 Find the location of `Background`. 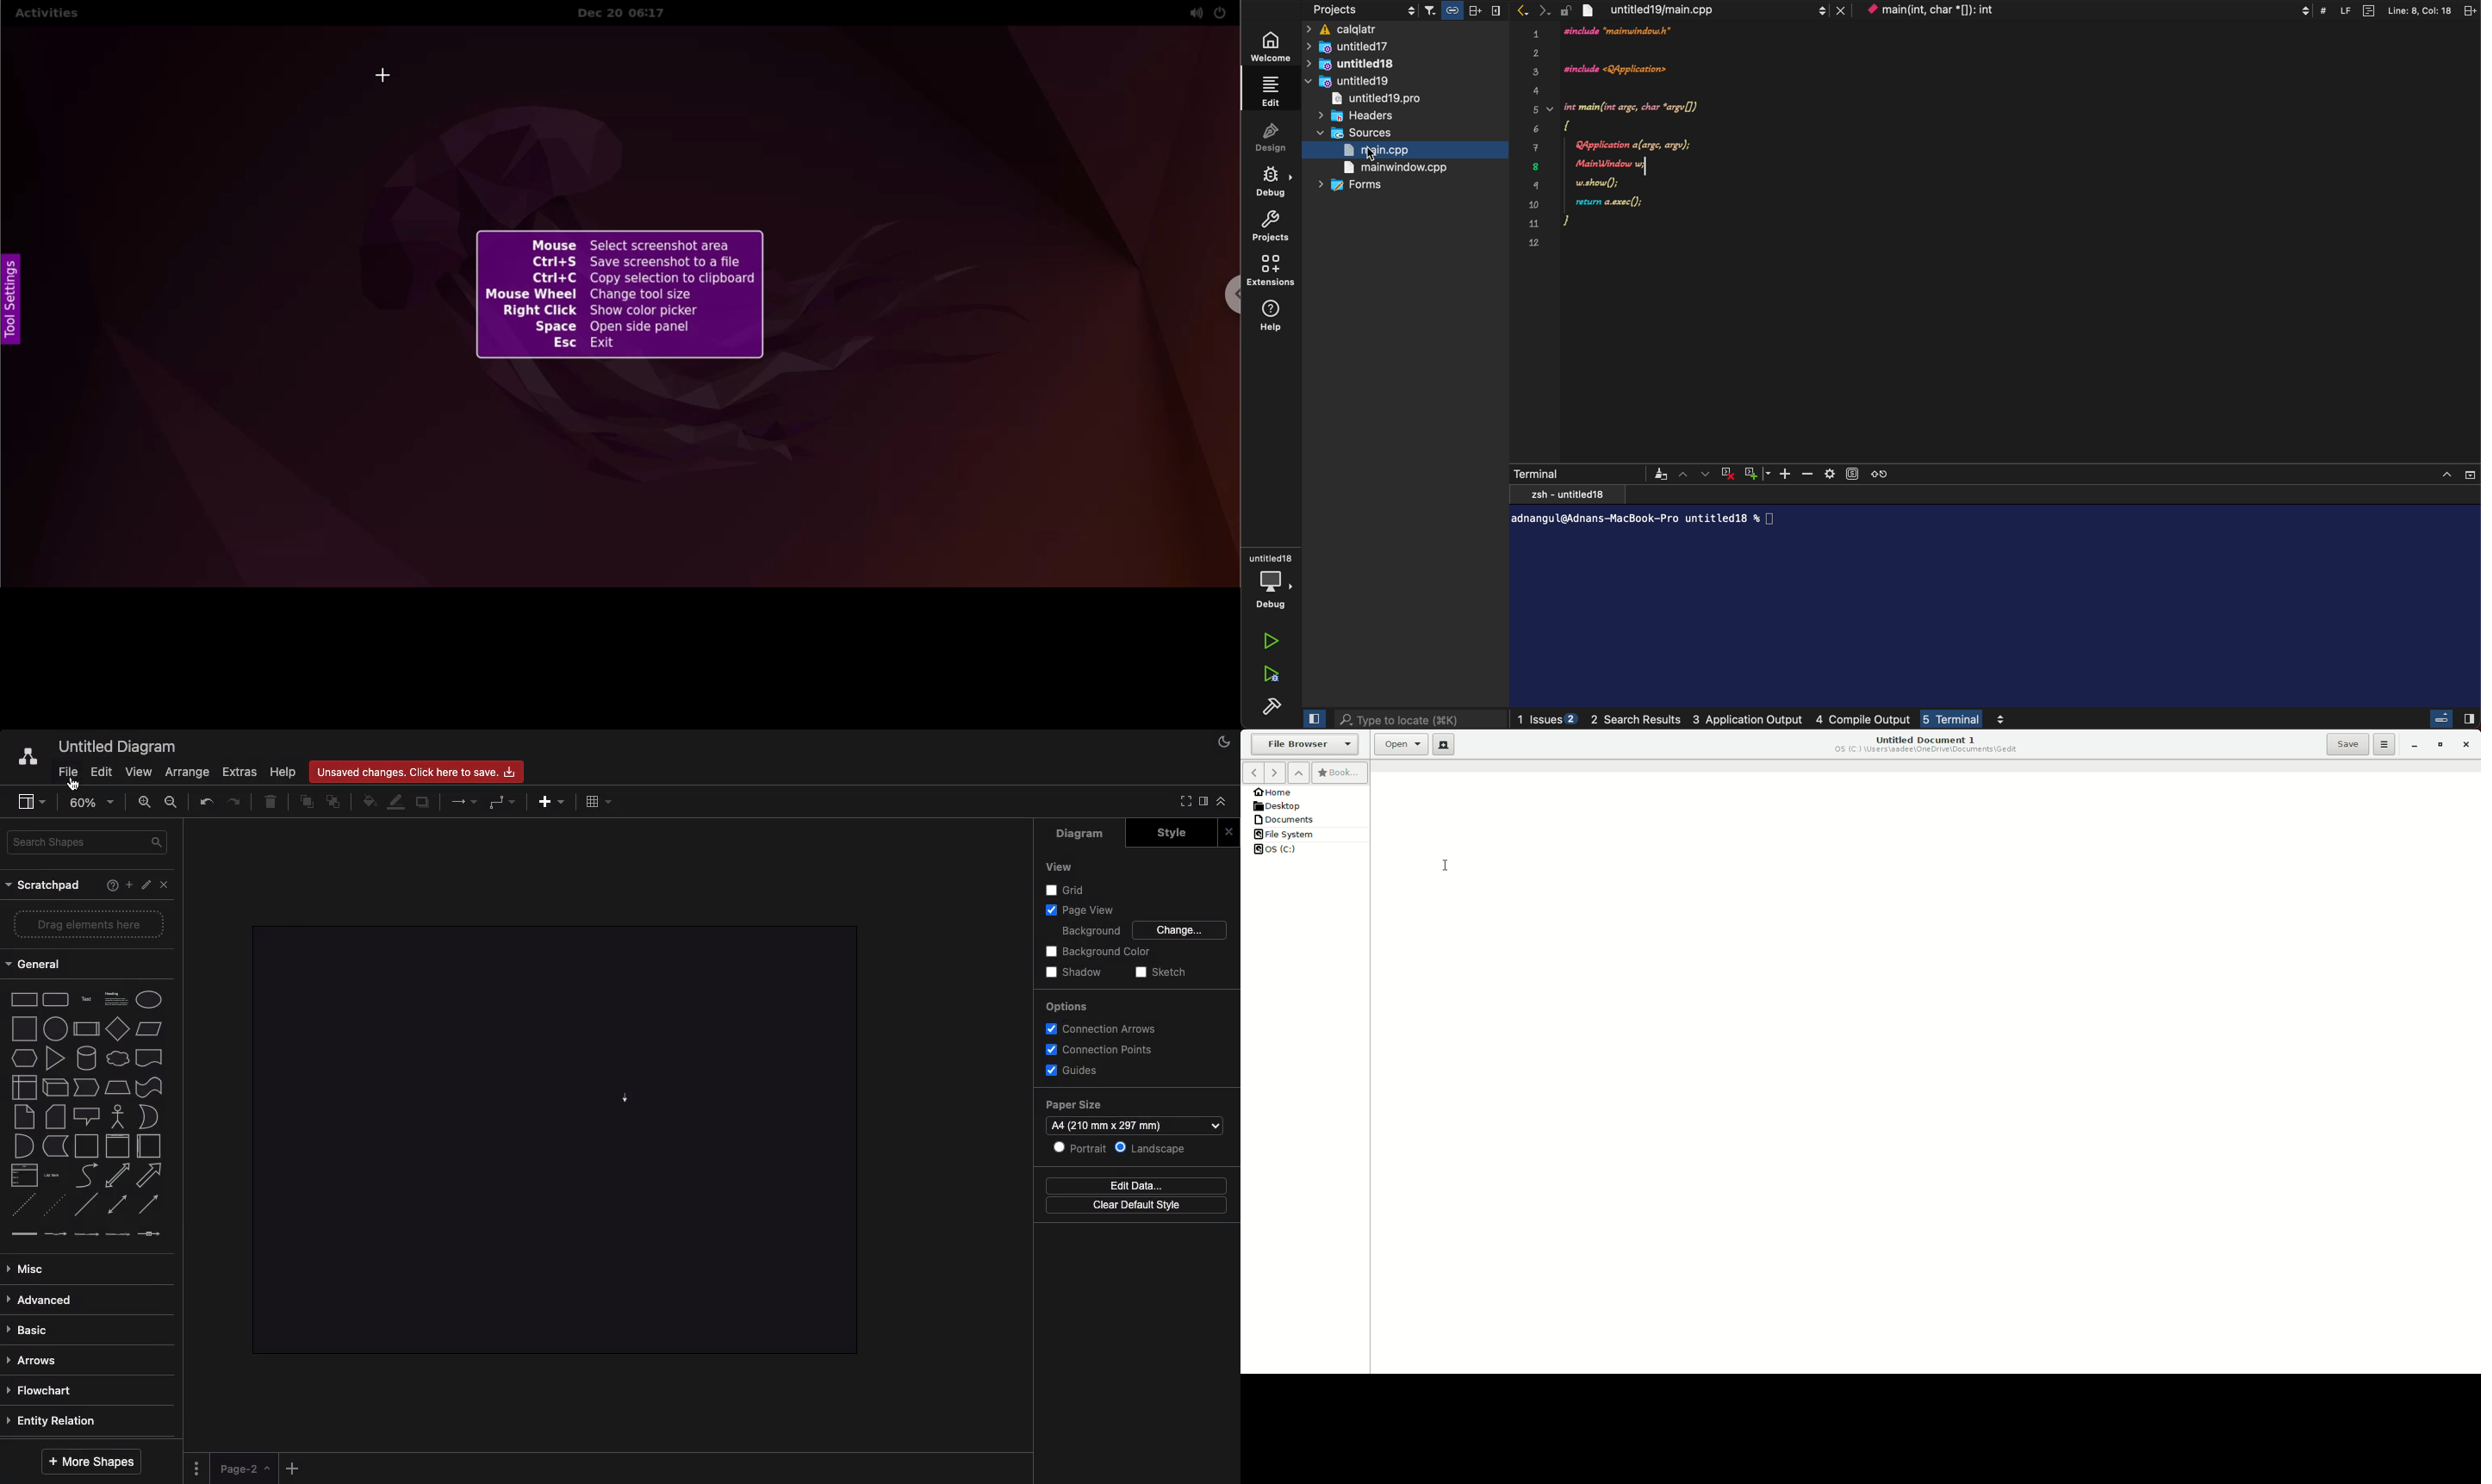

Background is located at coordinates (1090, 929).